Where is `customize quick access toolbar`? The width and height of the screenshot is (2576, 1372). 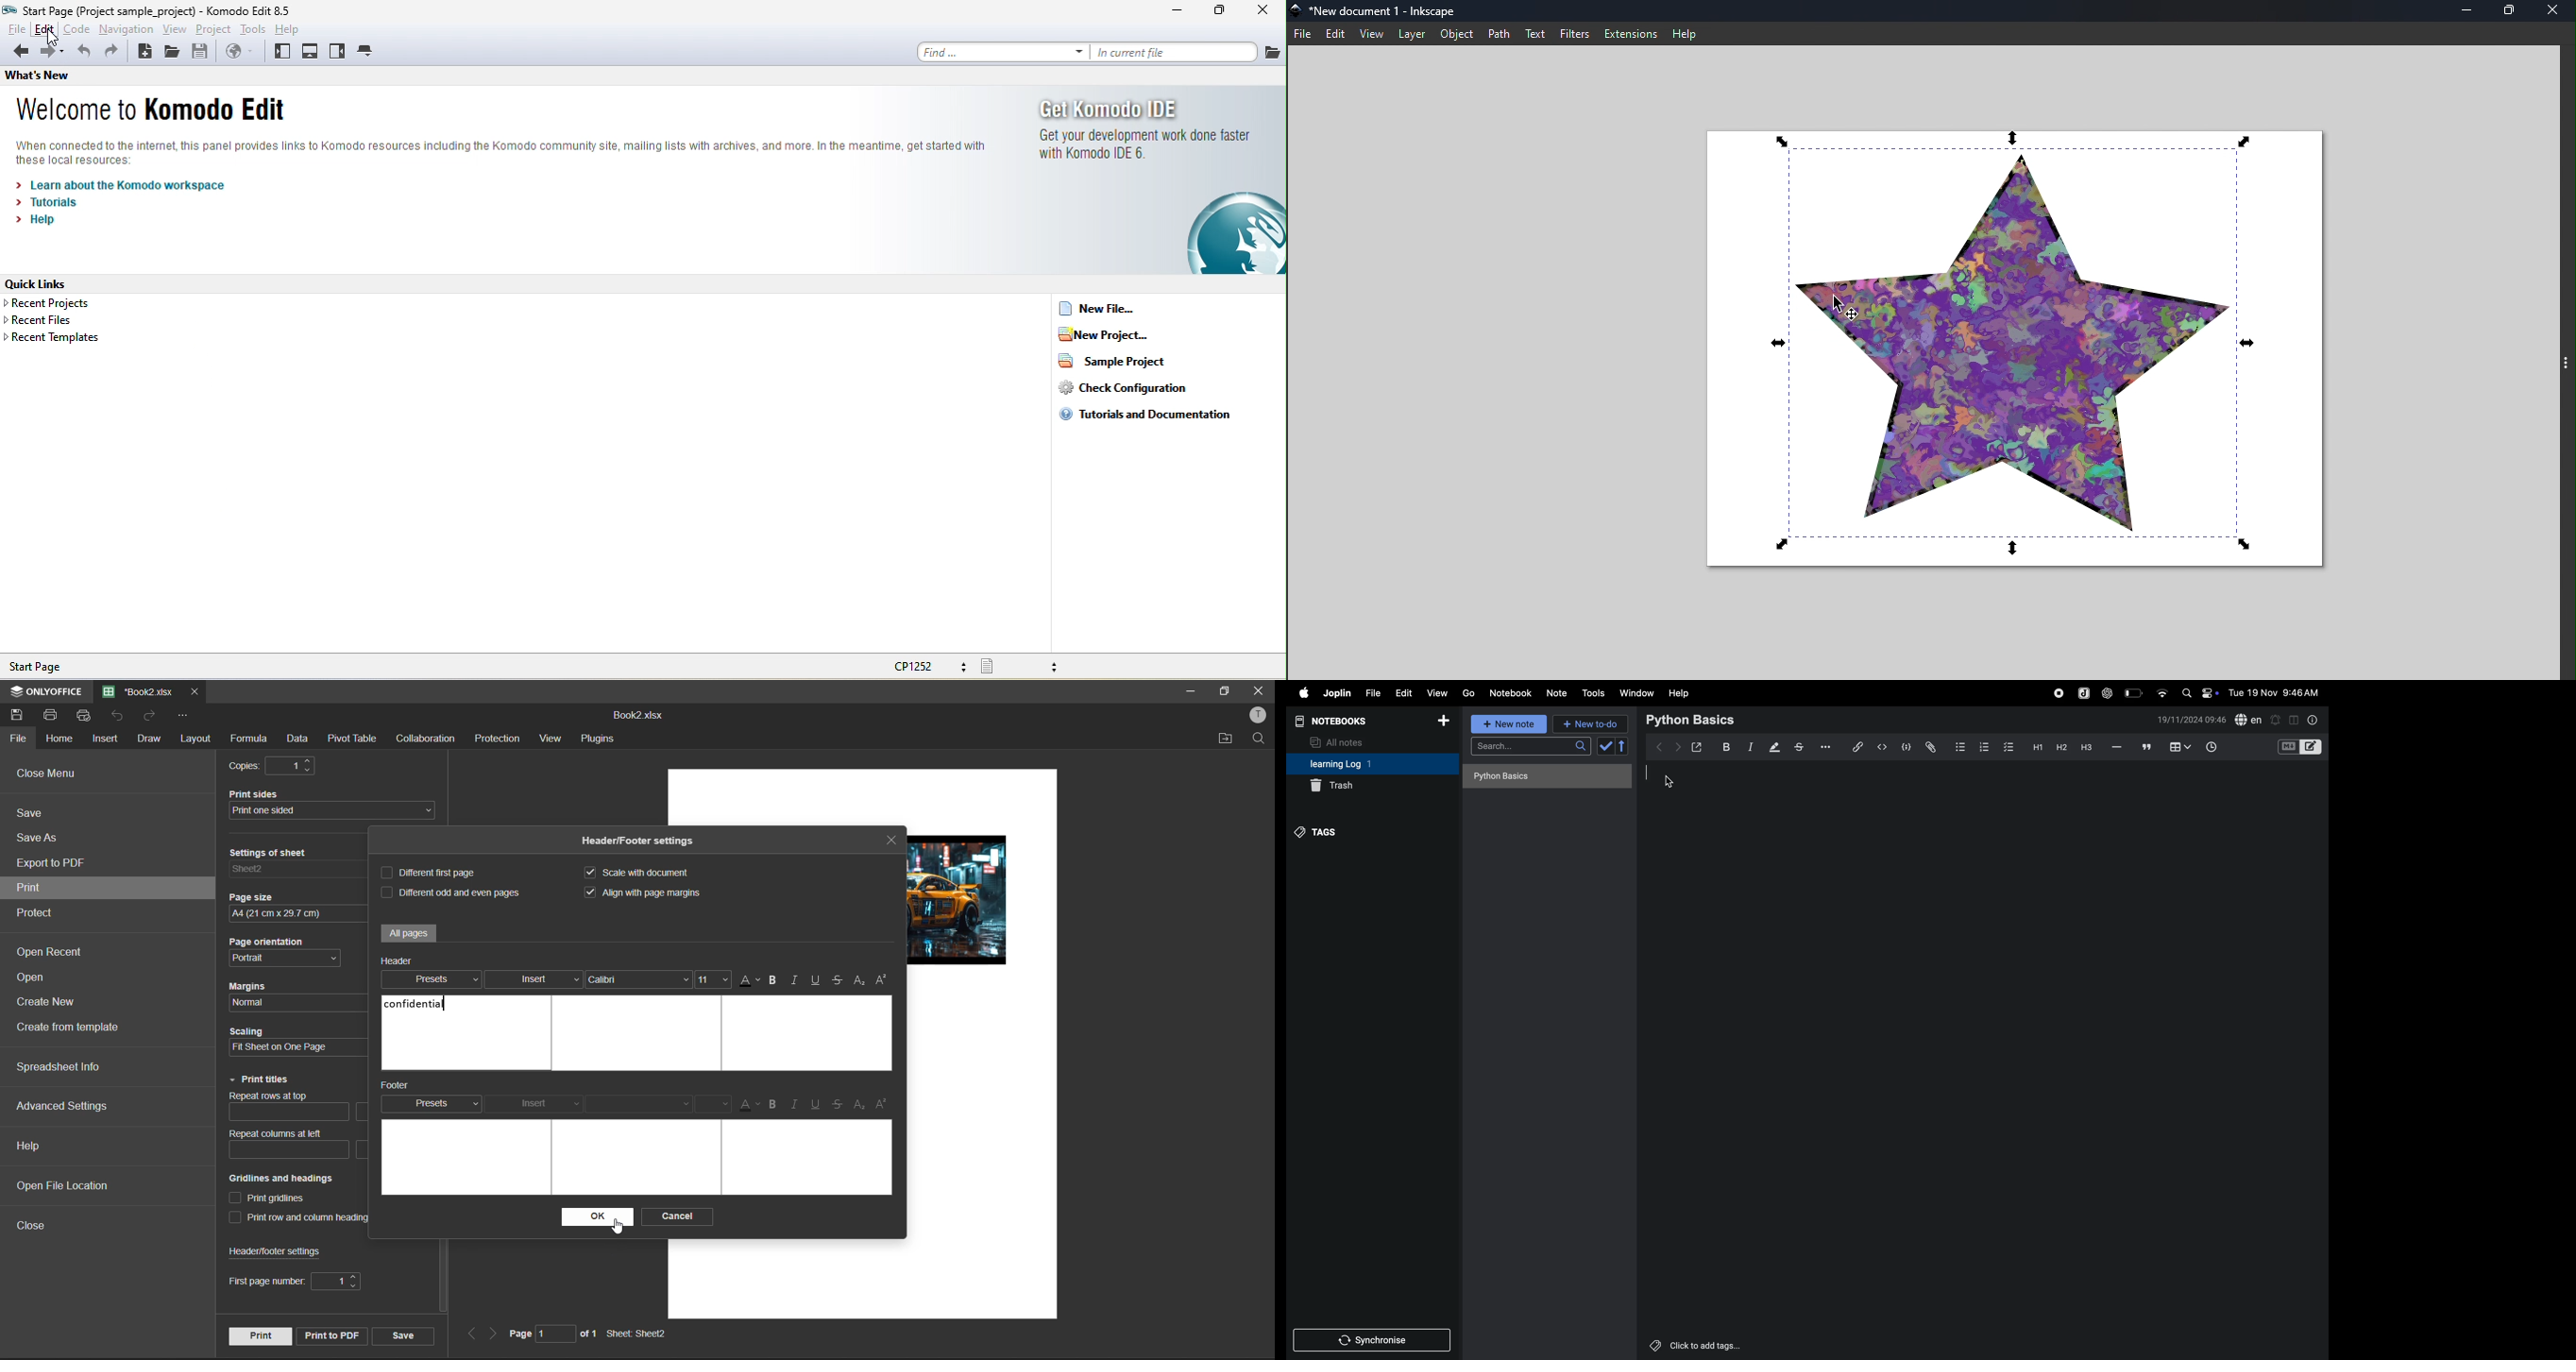 customize quick access toolbar is located at coordinates (188, 719).